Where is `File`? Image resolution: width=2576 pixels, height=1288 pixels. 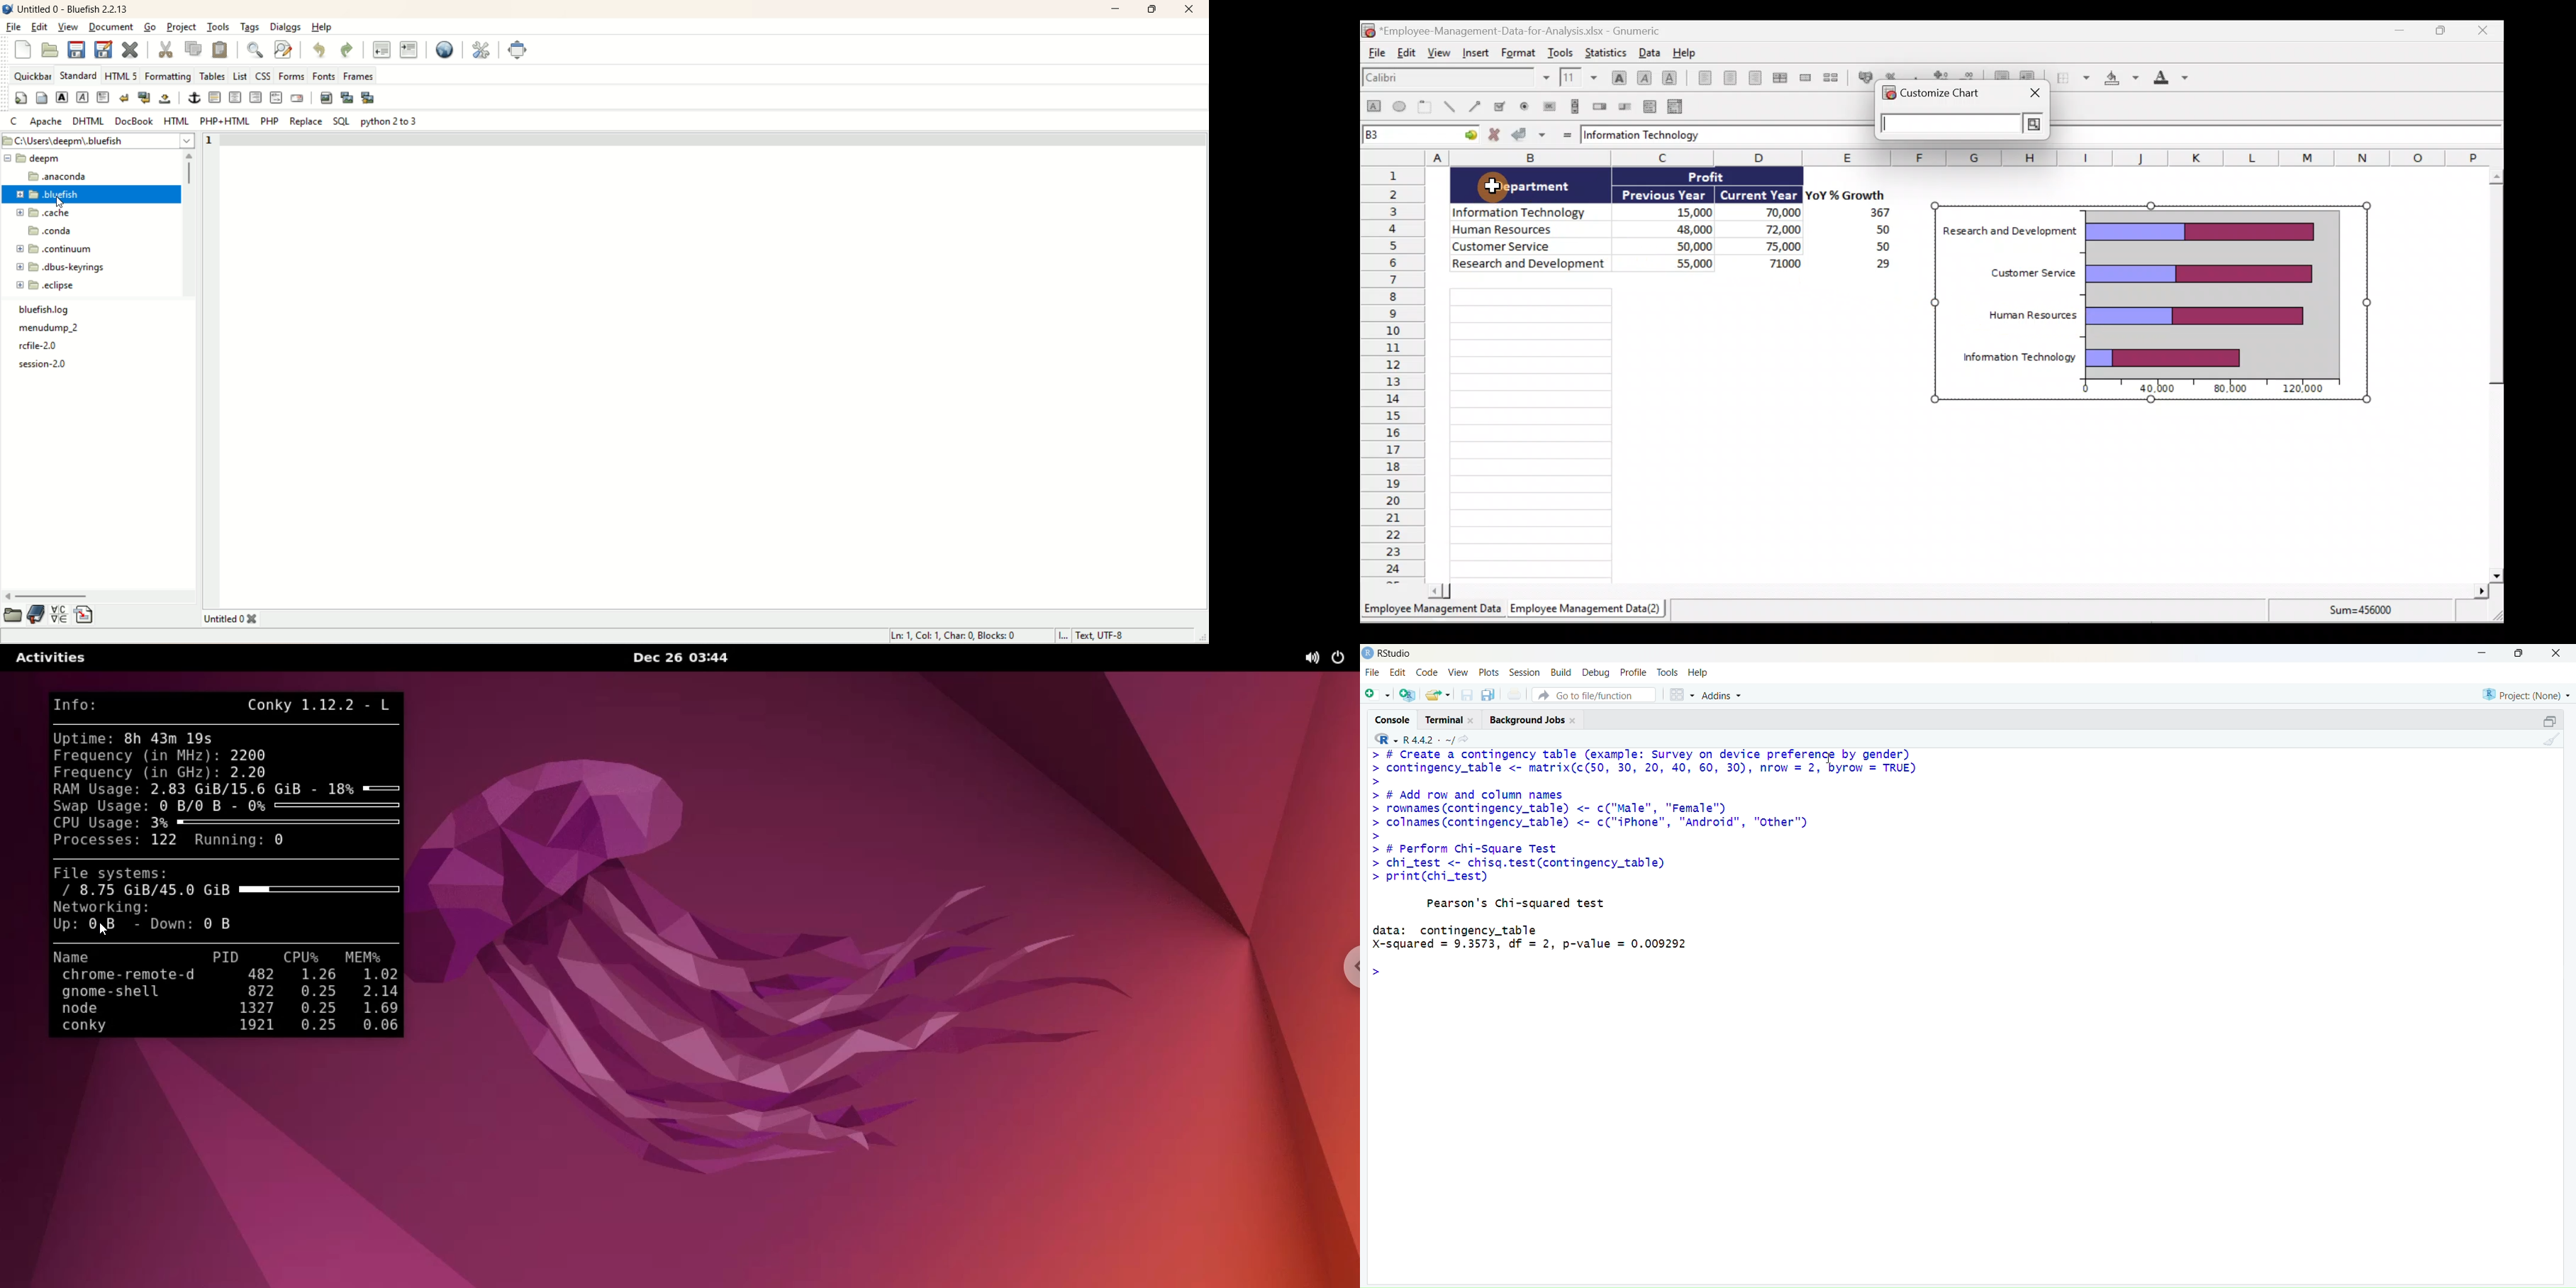 File is located at coordinates (1373, 672).